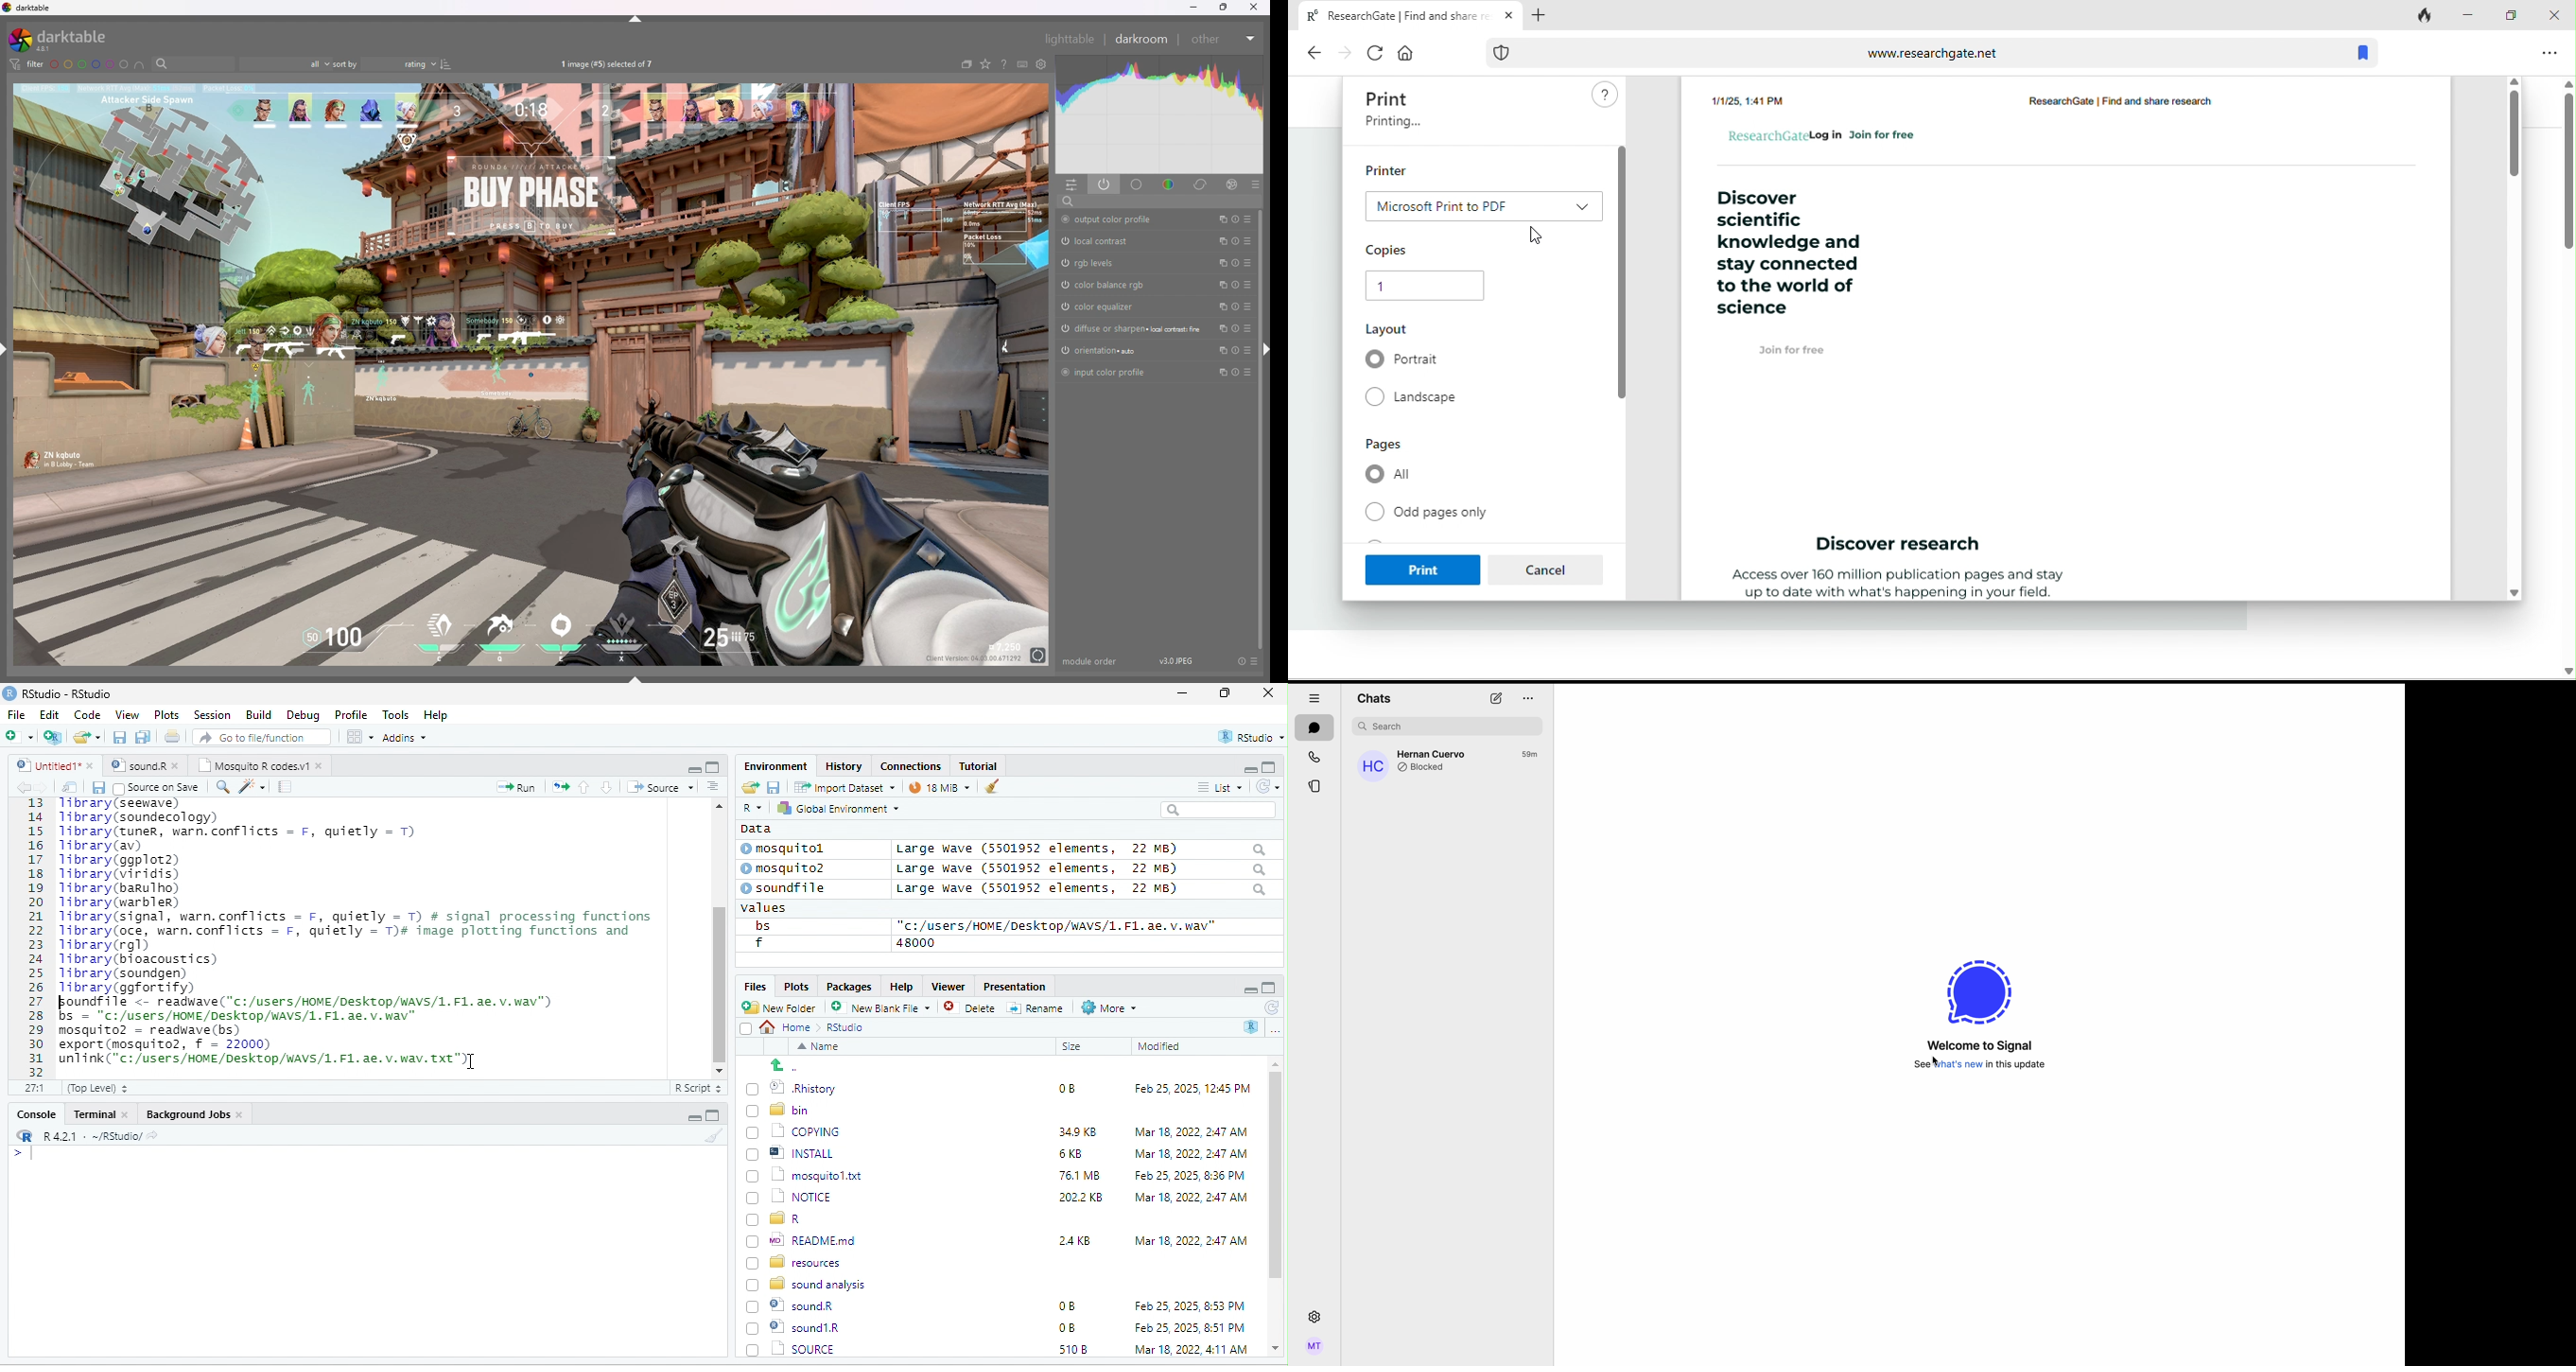 The image size is (2576, 1372). Describe the element at coordinates (82, 1138) in the screenshot. I see `RR R421 - ~/RStudio/` at that location.